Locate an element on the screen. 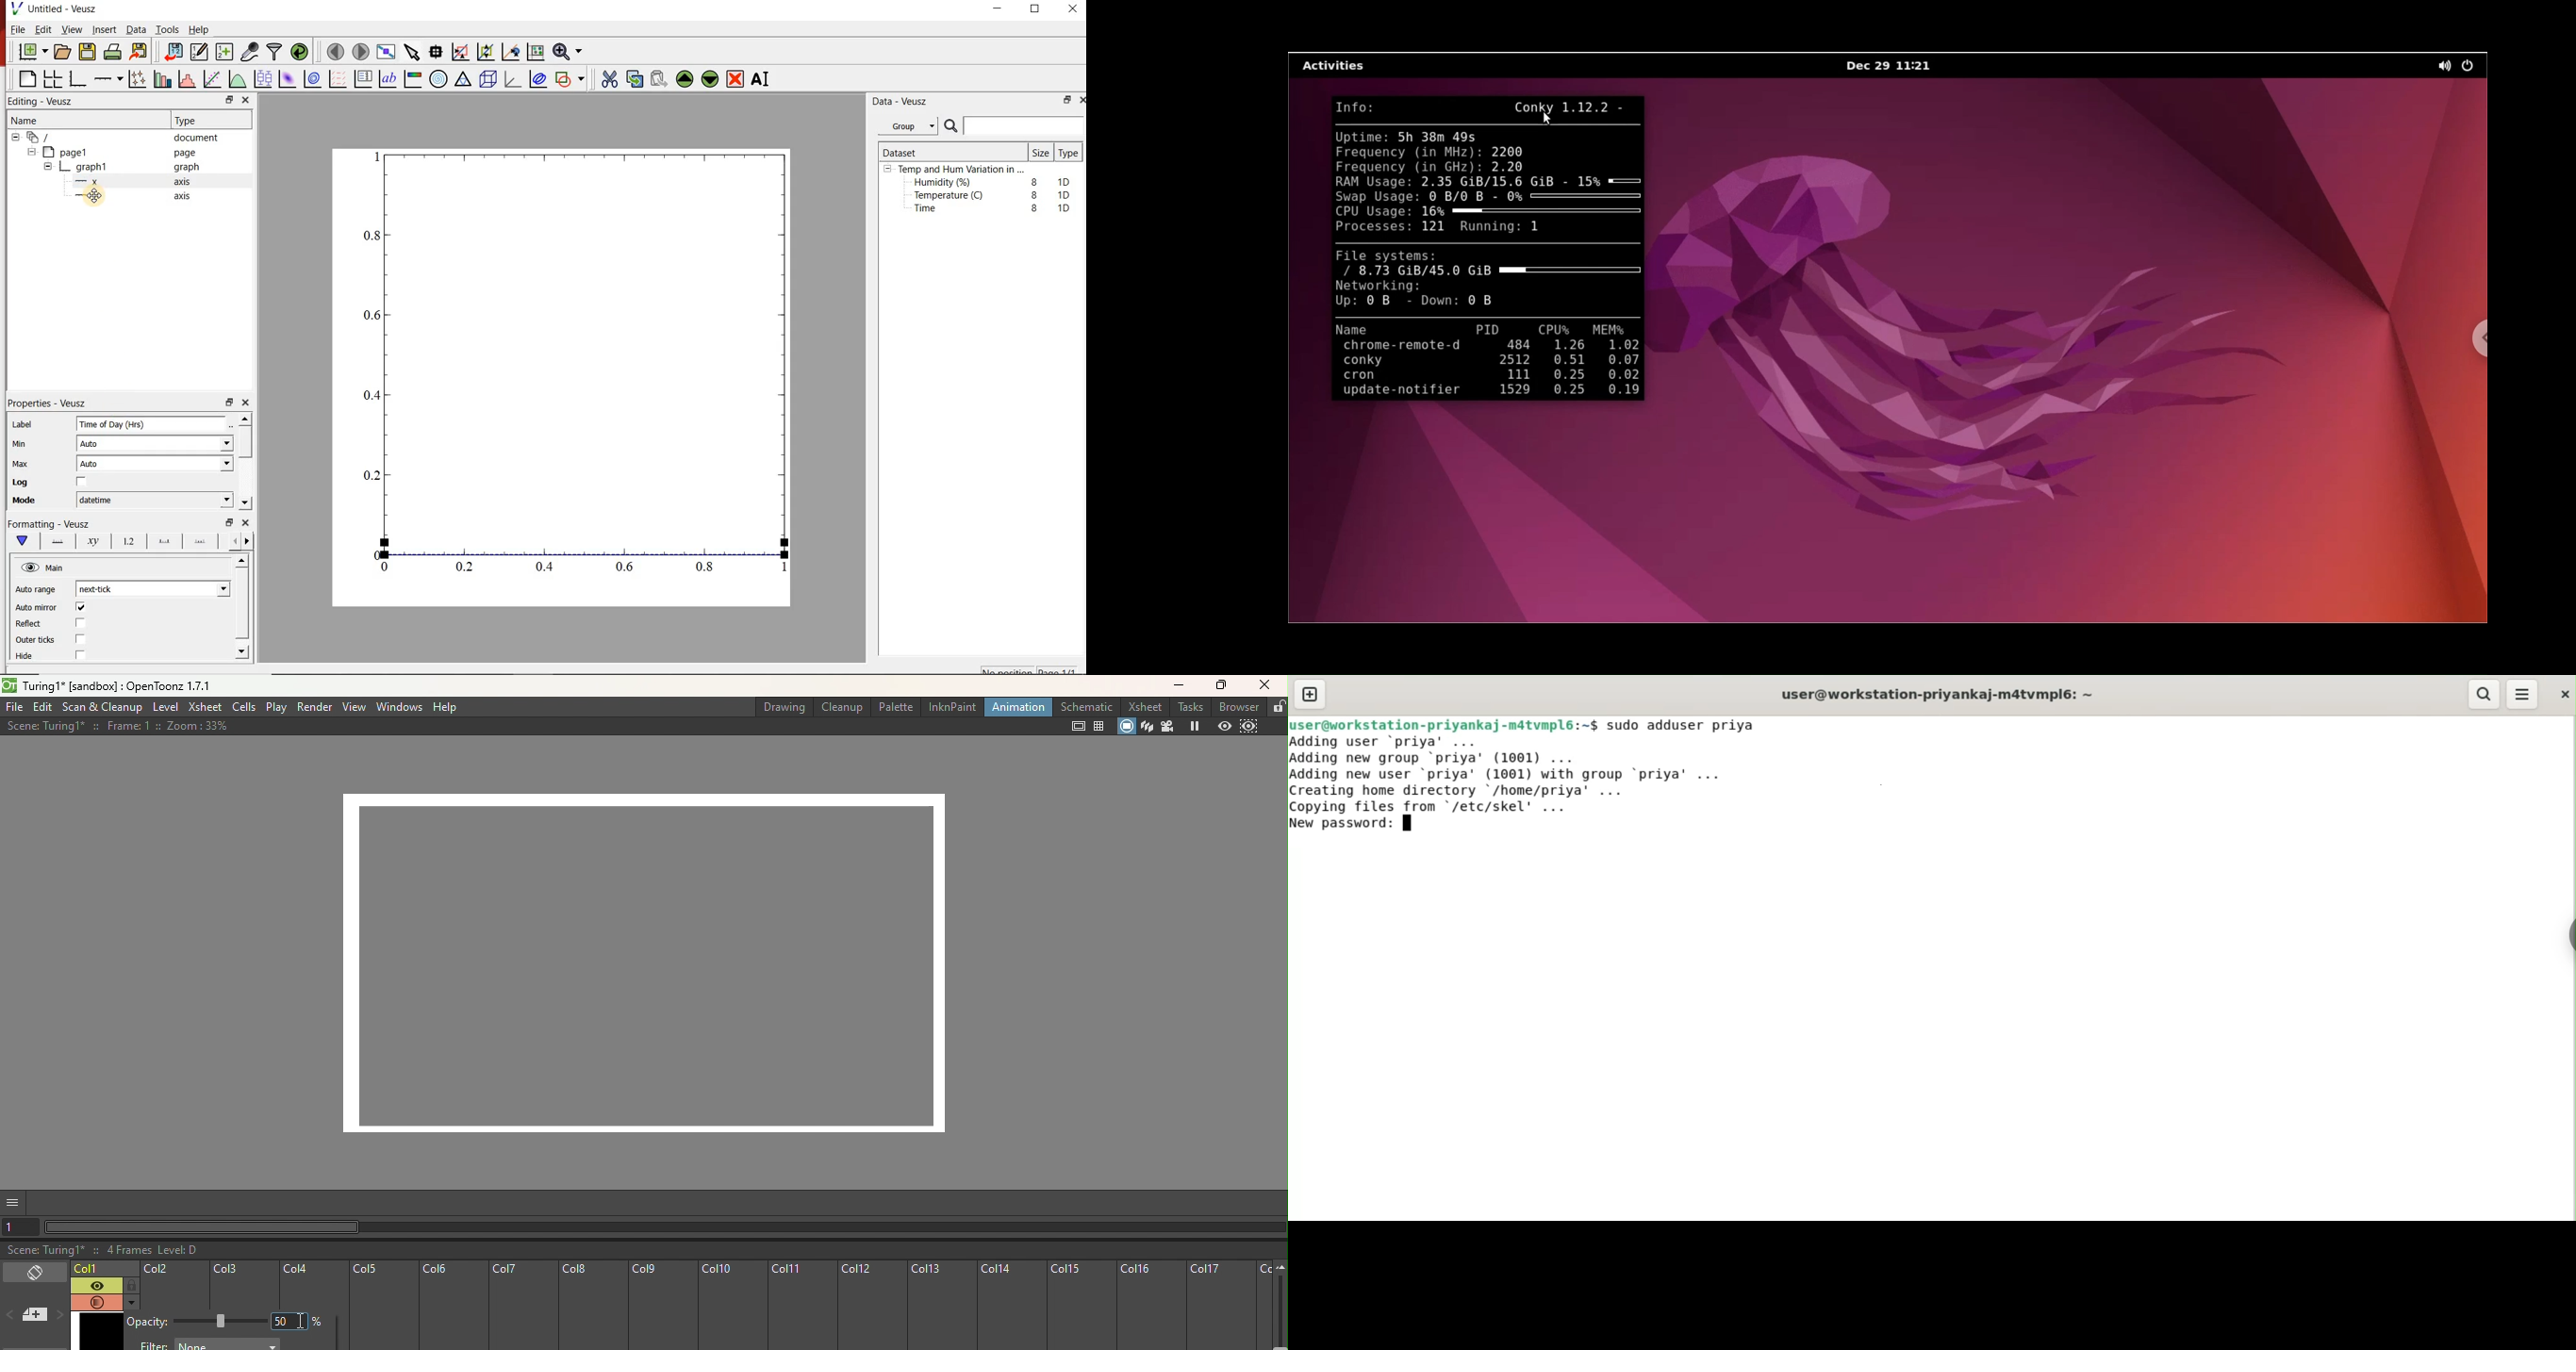 This screenshot has width=2576, height=1372. Play is located at coordinates (276, 708).